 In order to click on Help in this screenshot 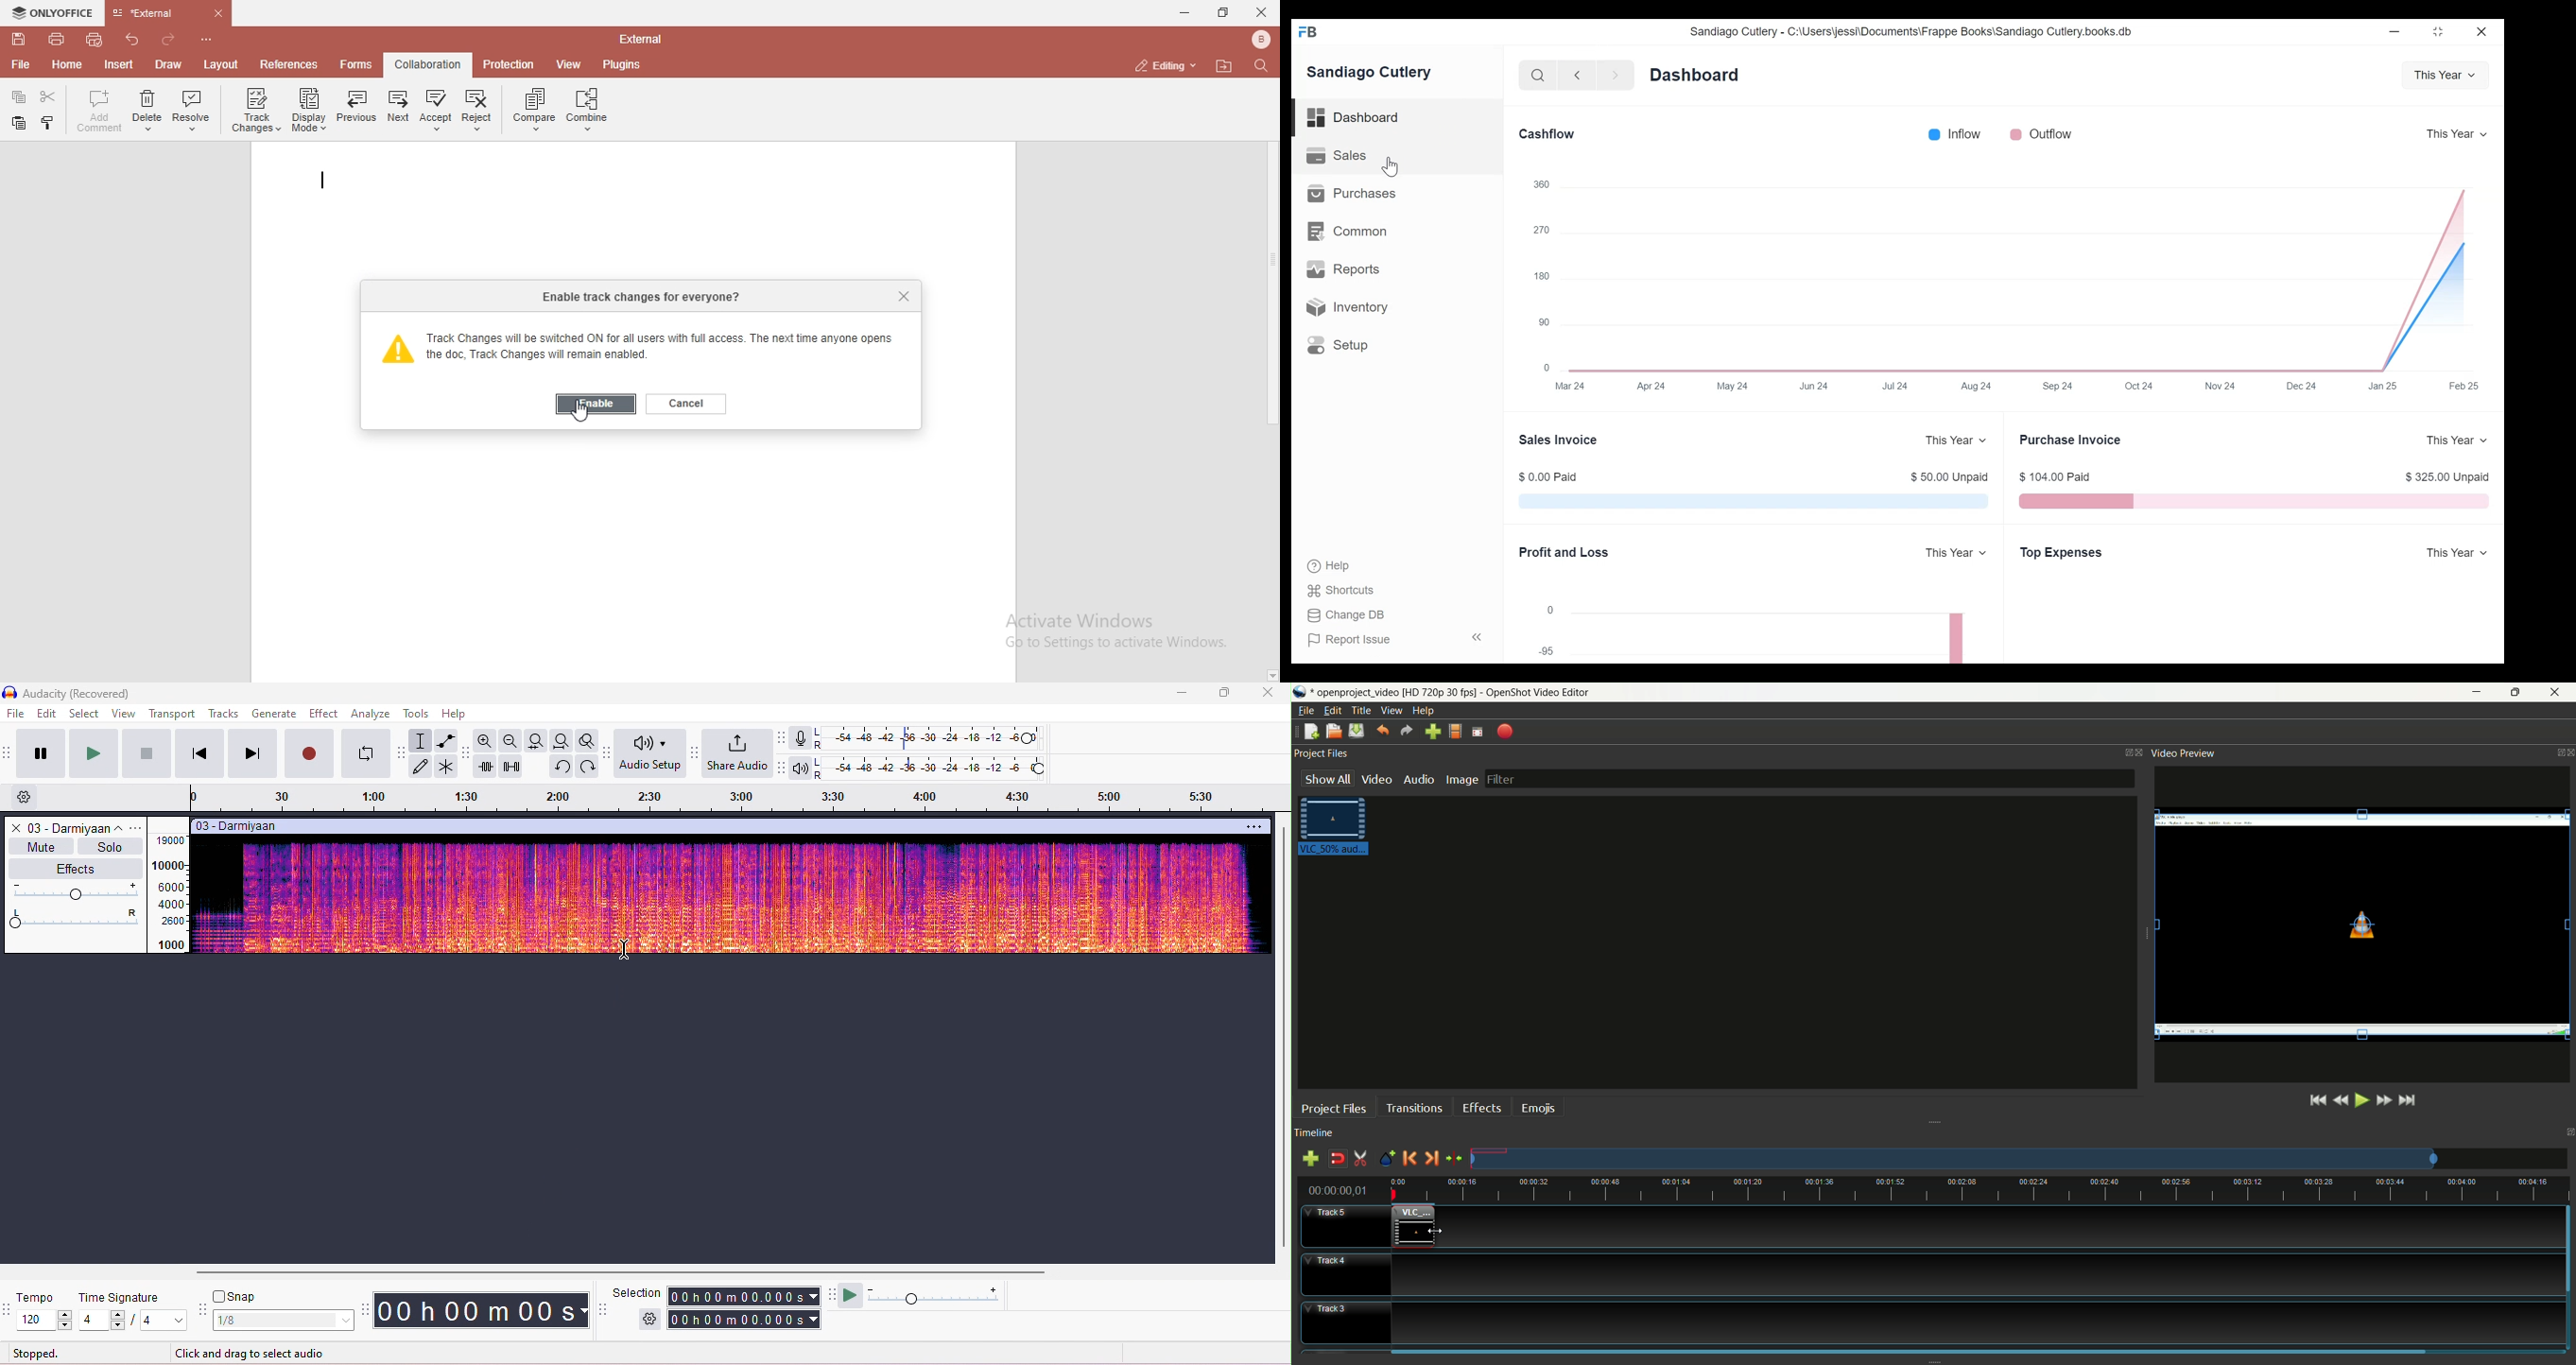, I will do `click(1329, 567)`.